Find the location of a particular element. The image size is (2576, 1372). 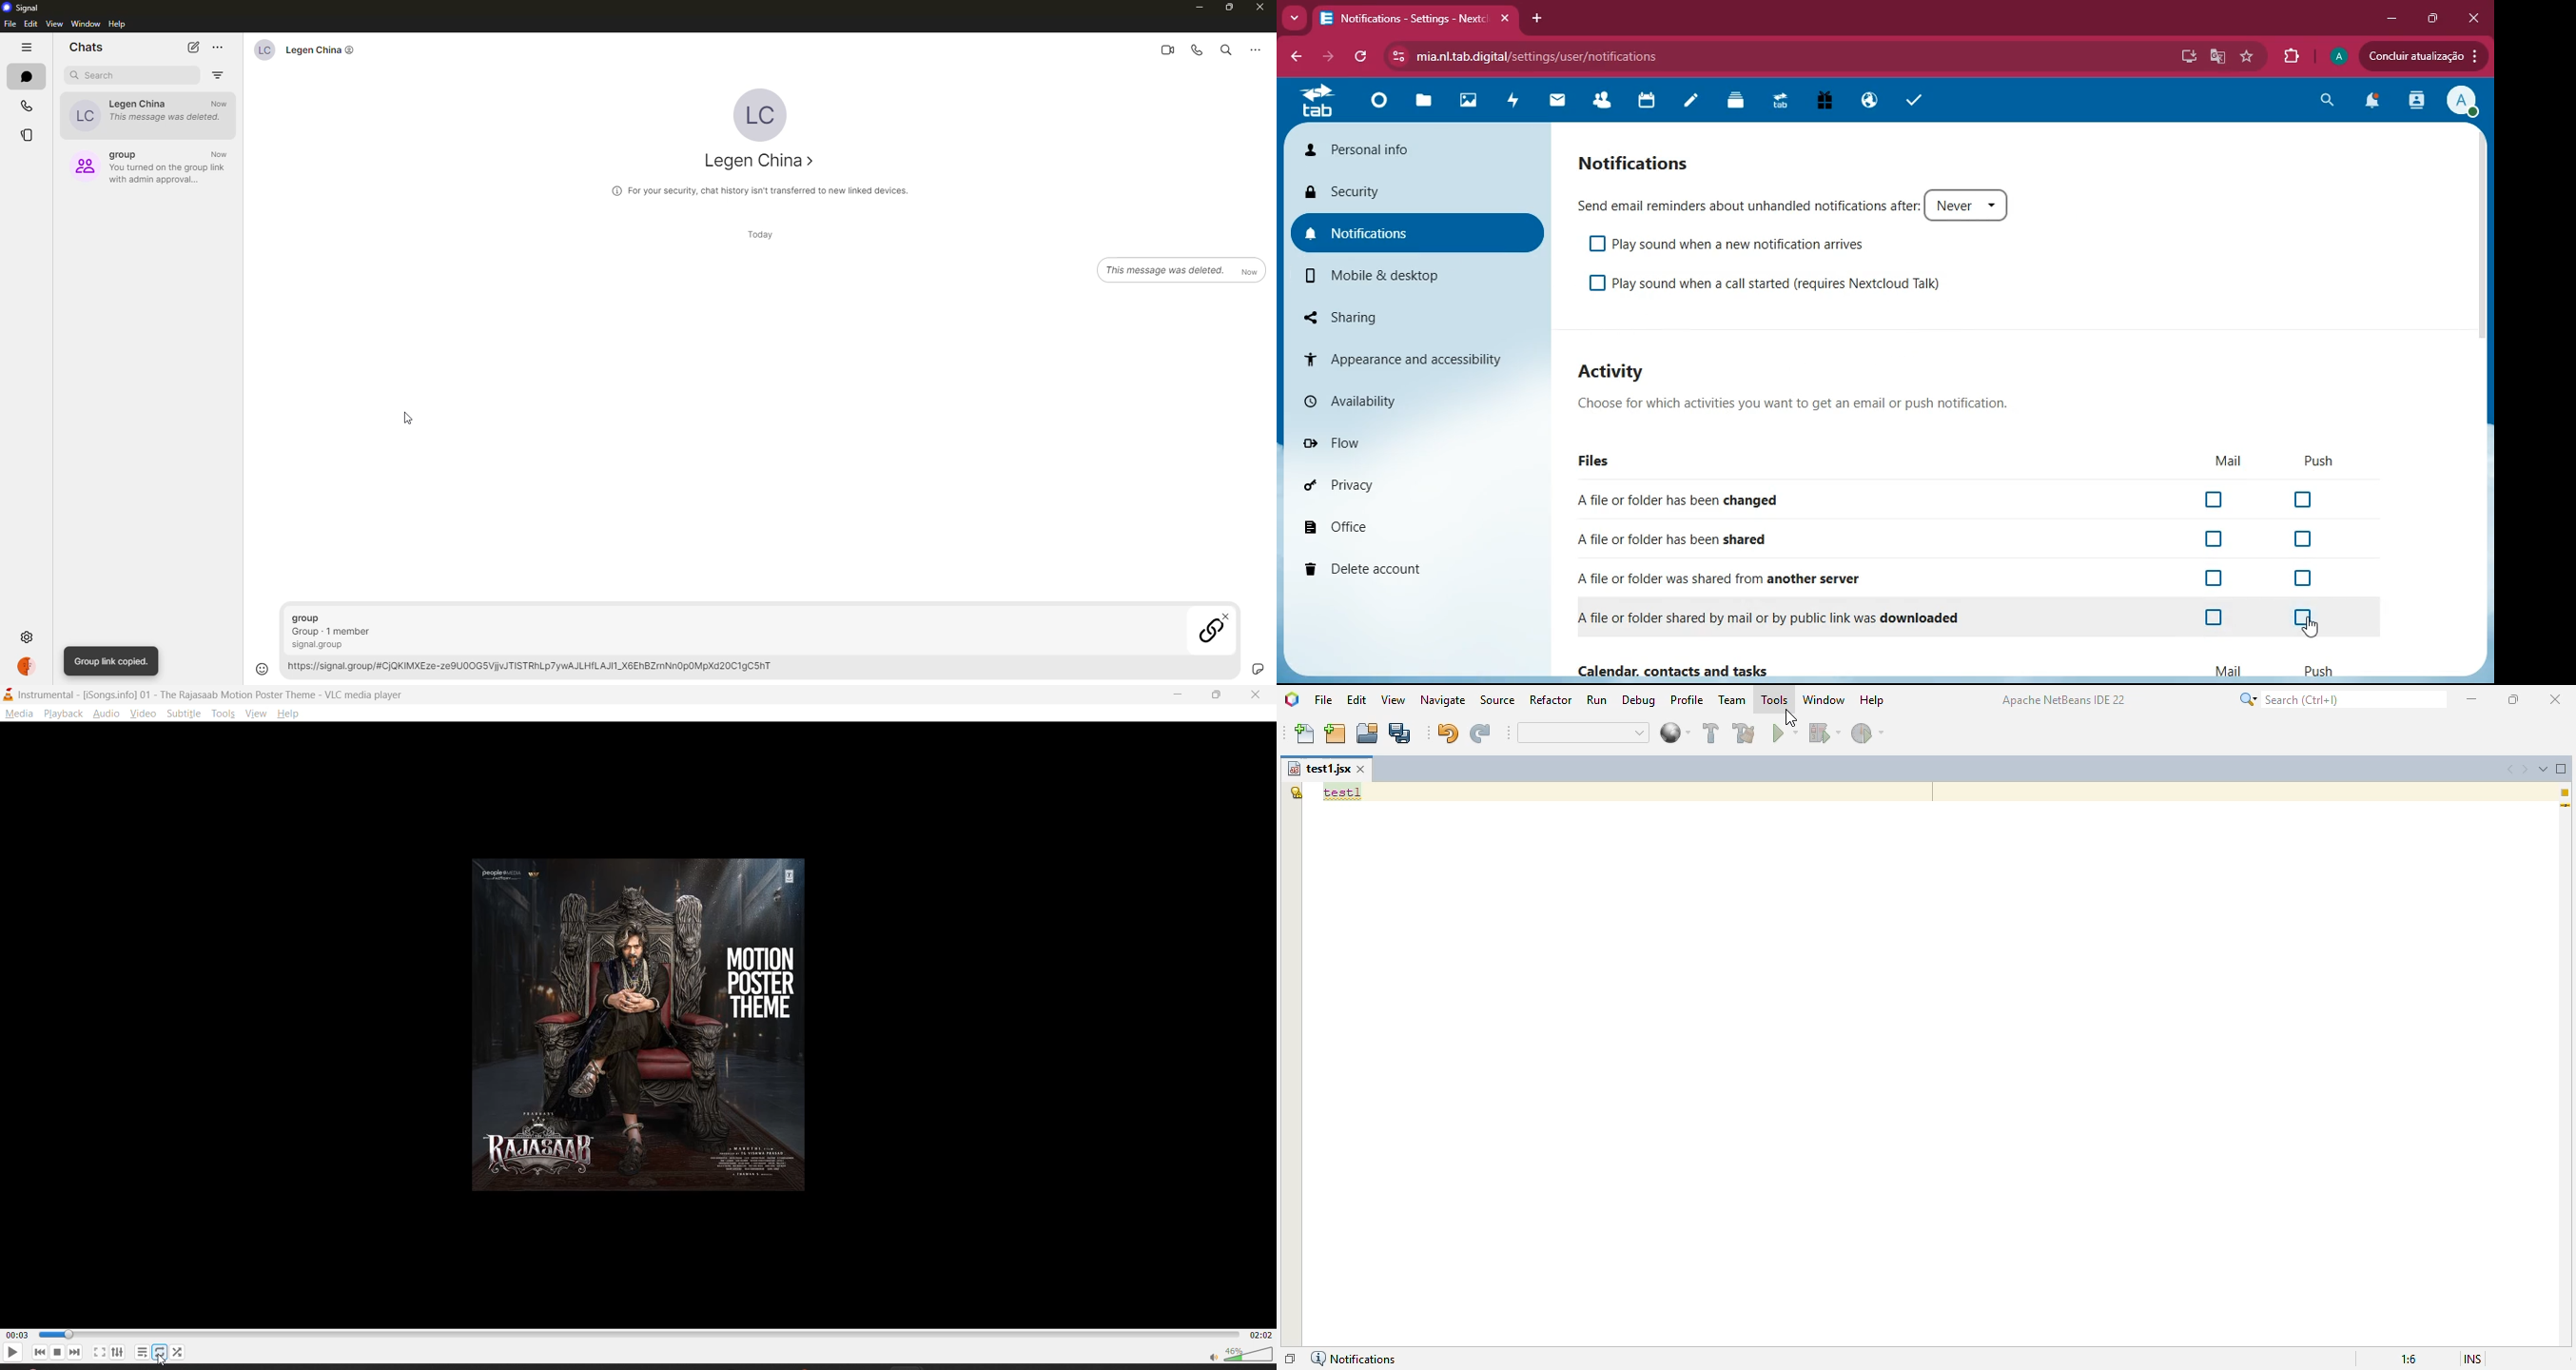

attach is located at coordinates (1258, 666).